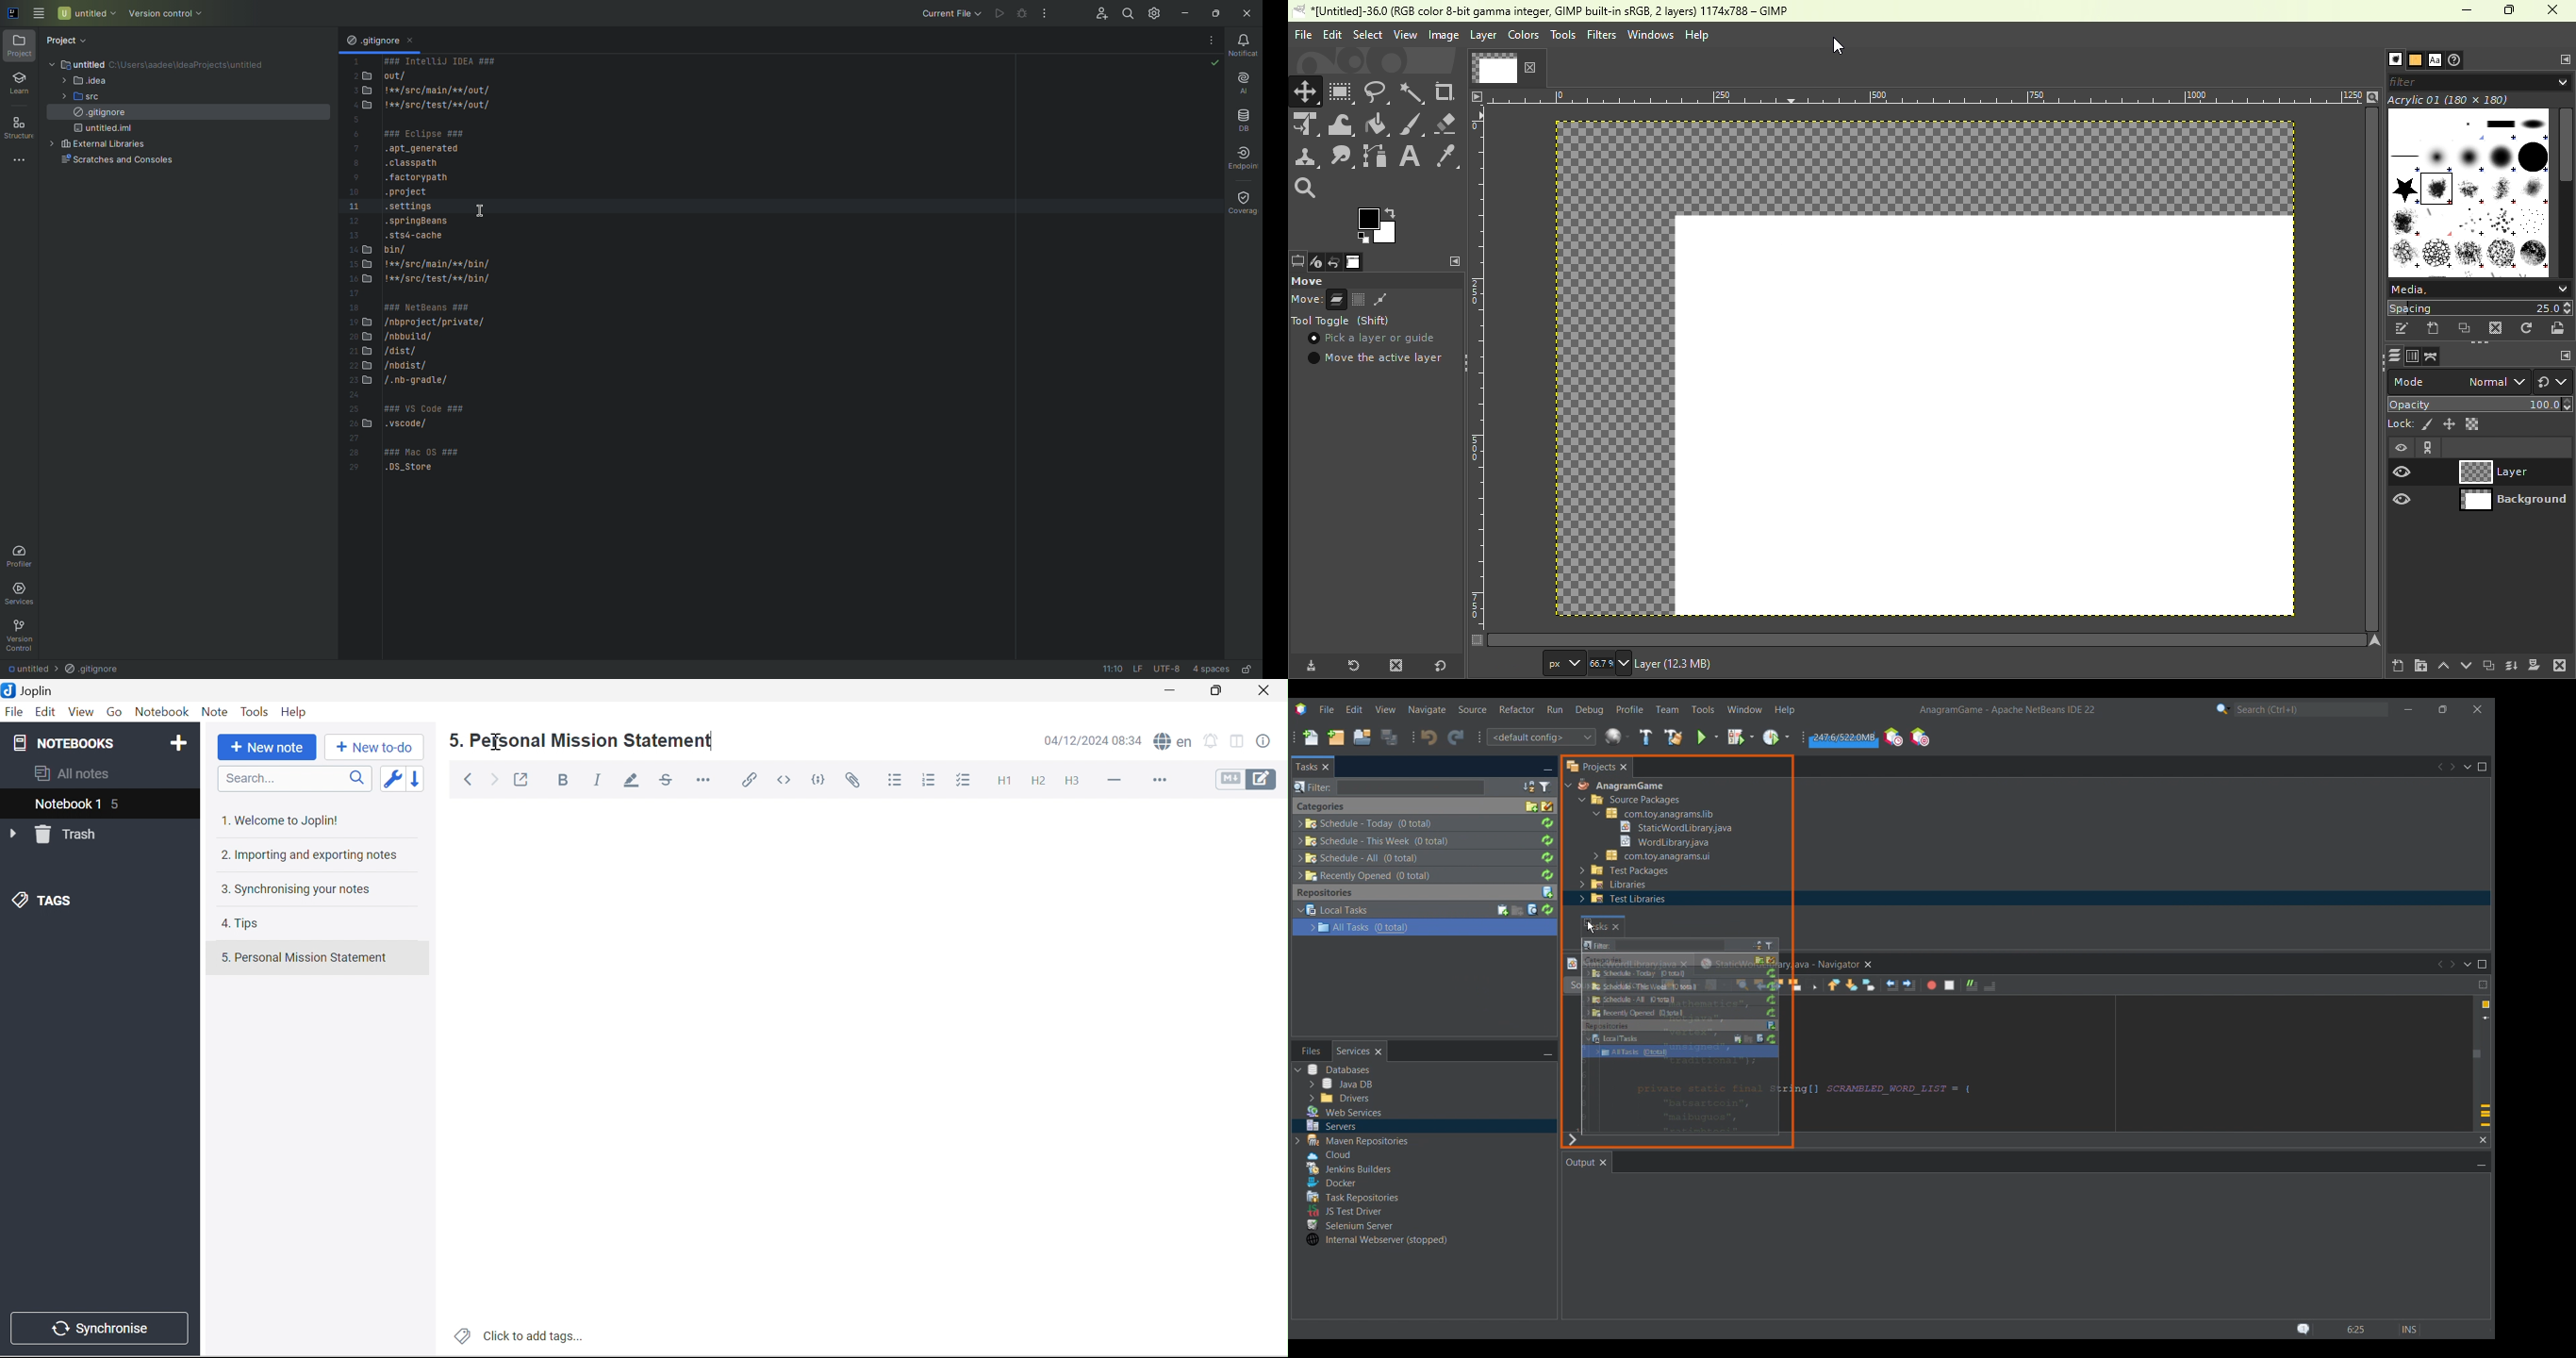 The height and width of the screenshot is (1372, 2576). What do you see at coordinates (1310, 737) in the screenshot?
I see `New file` at bounding box center [1310, 737].